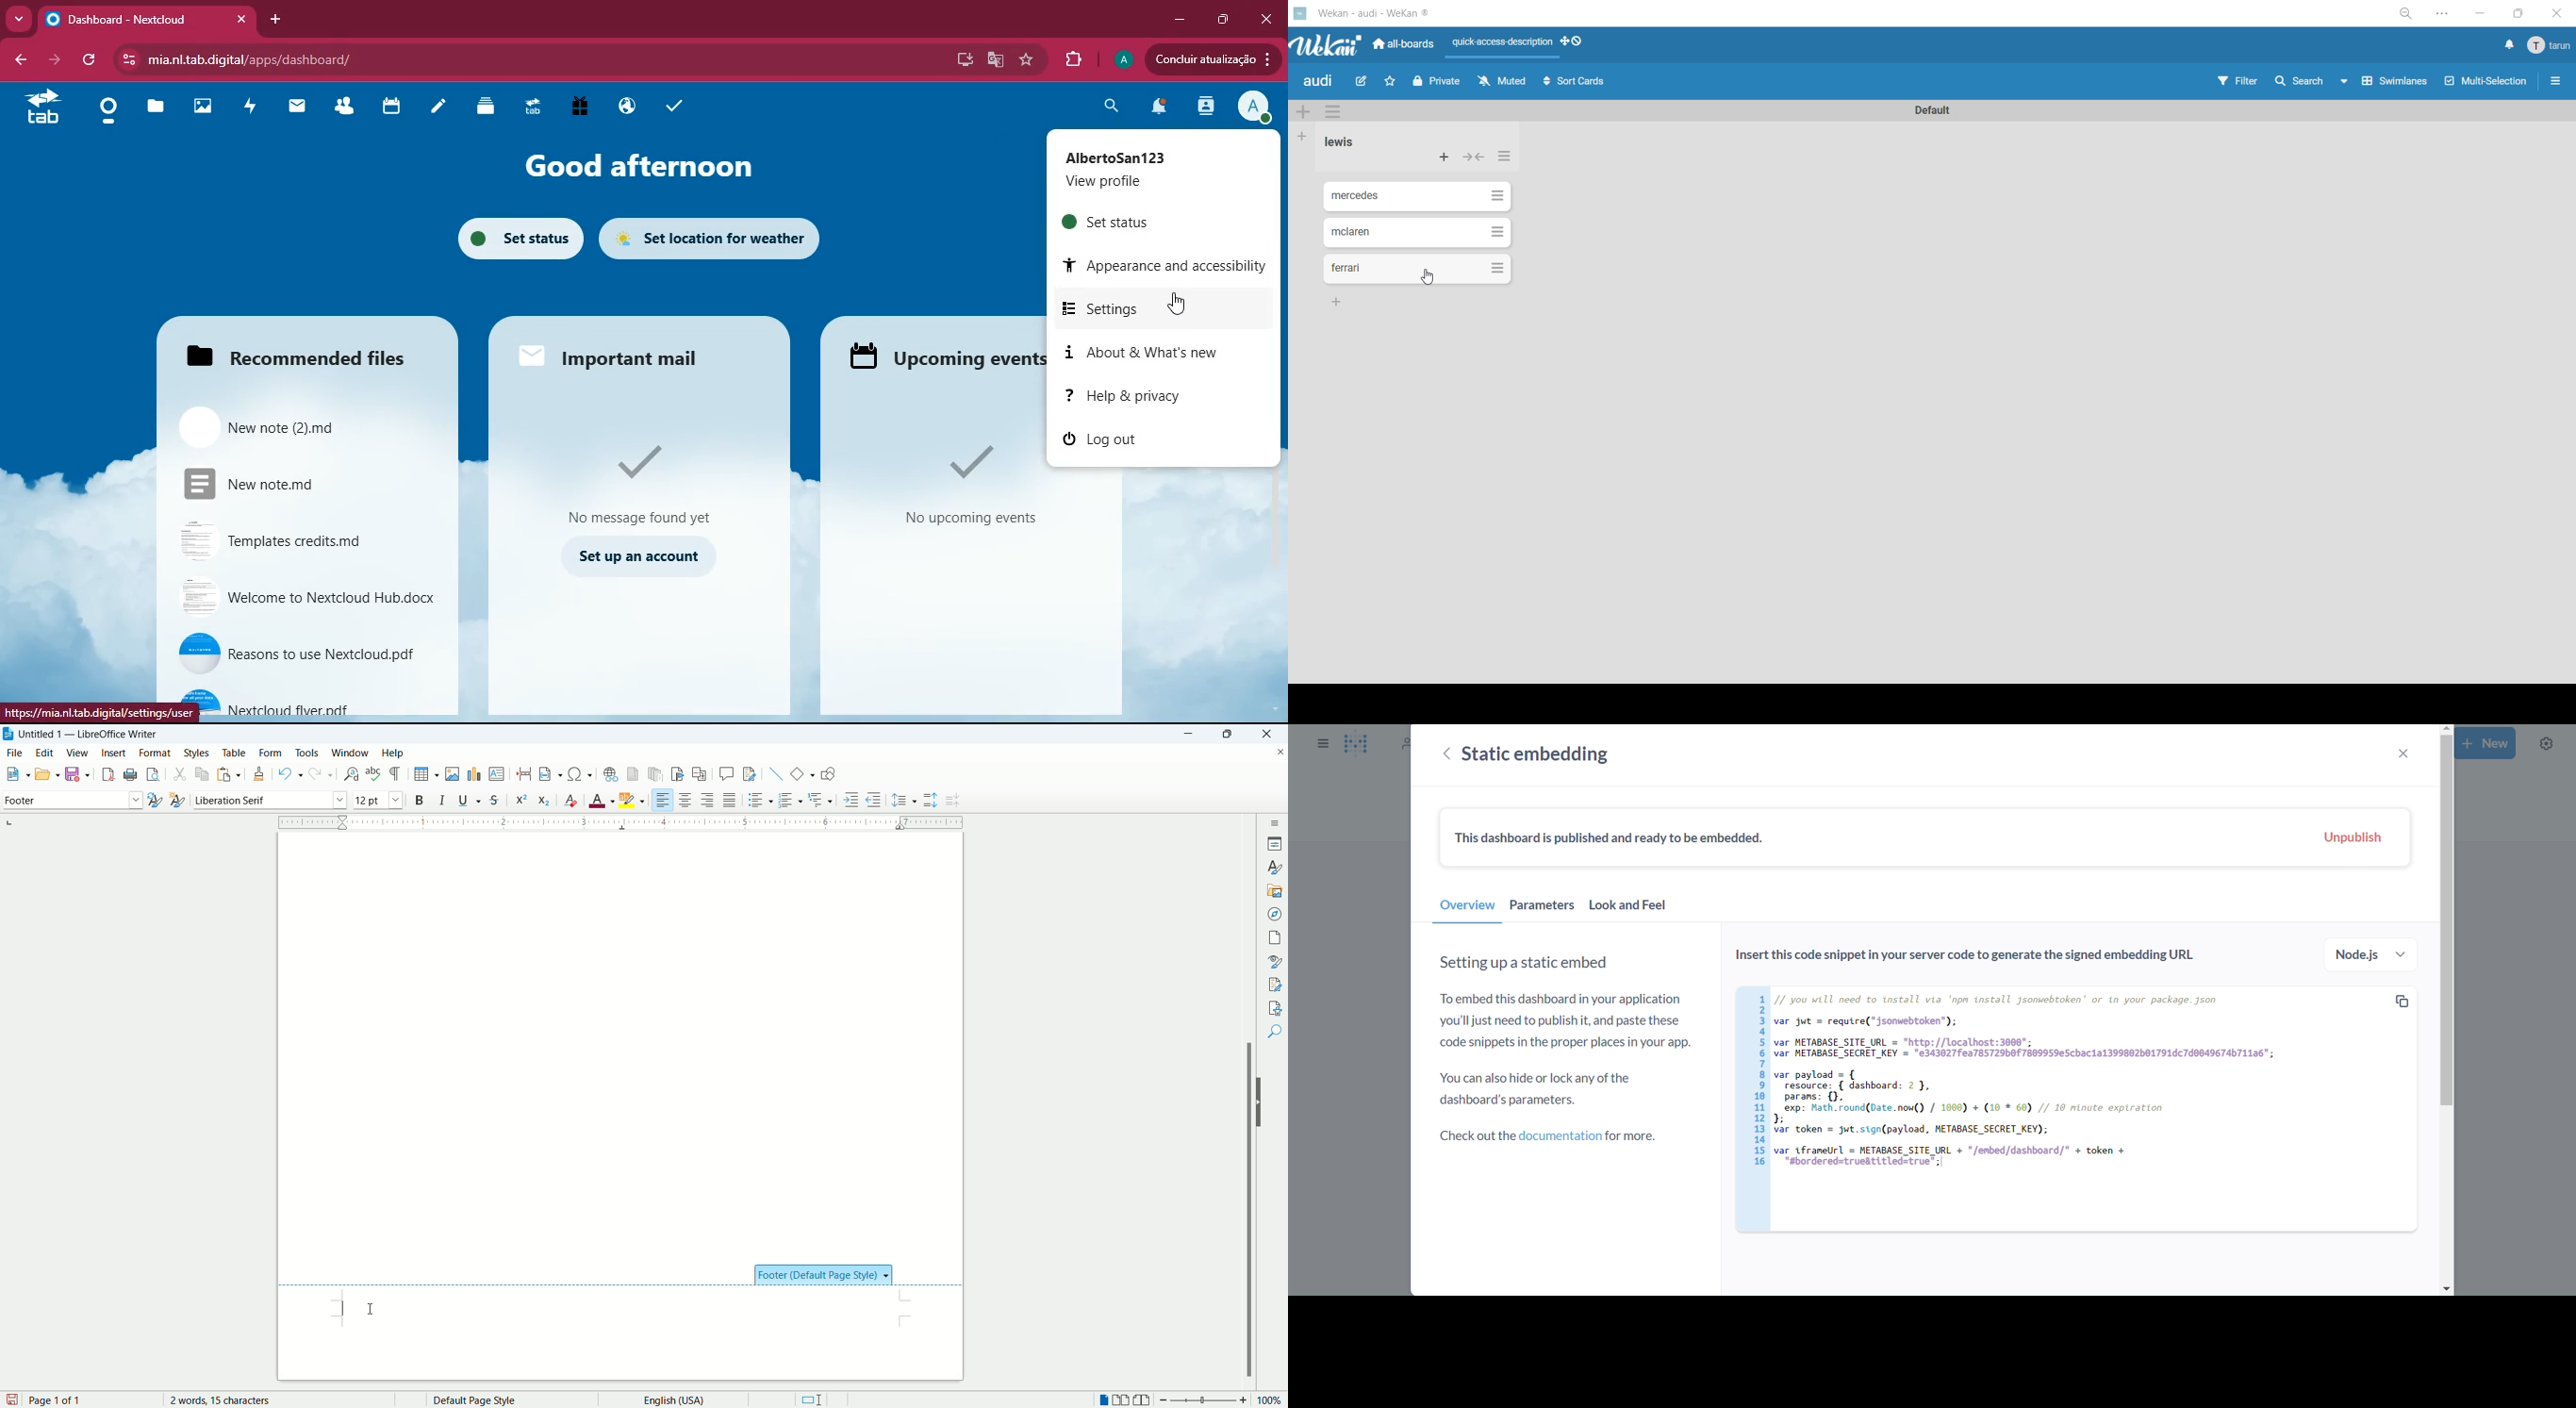 The height and width of the screenshot is (1428, 2576). Describe the element at coordinates (472, 800) in the screenshot. I see `underline` at that location.